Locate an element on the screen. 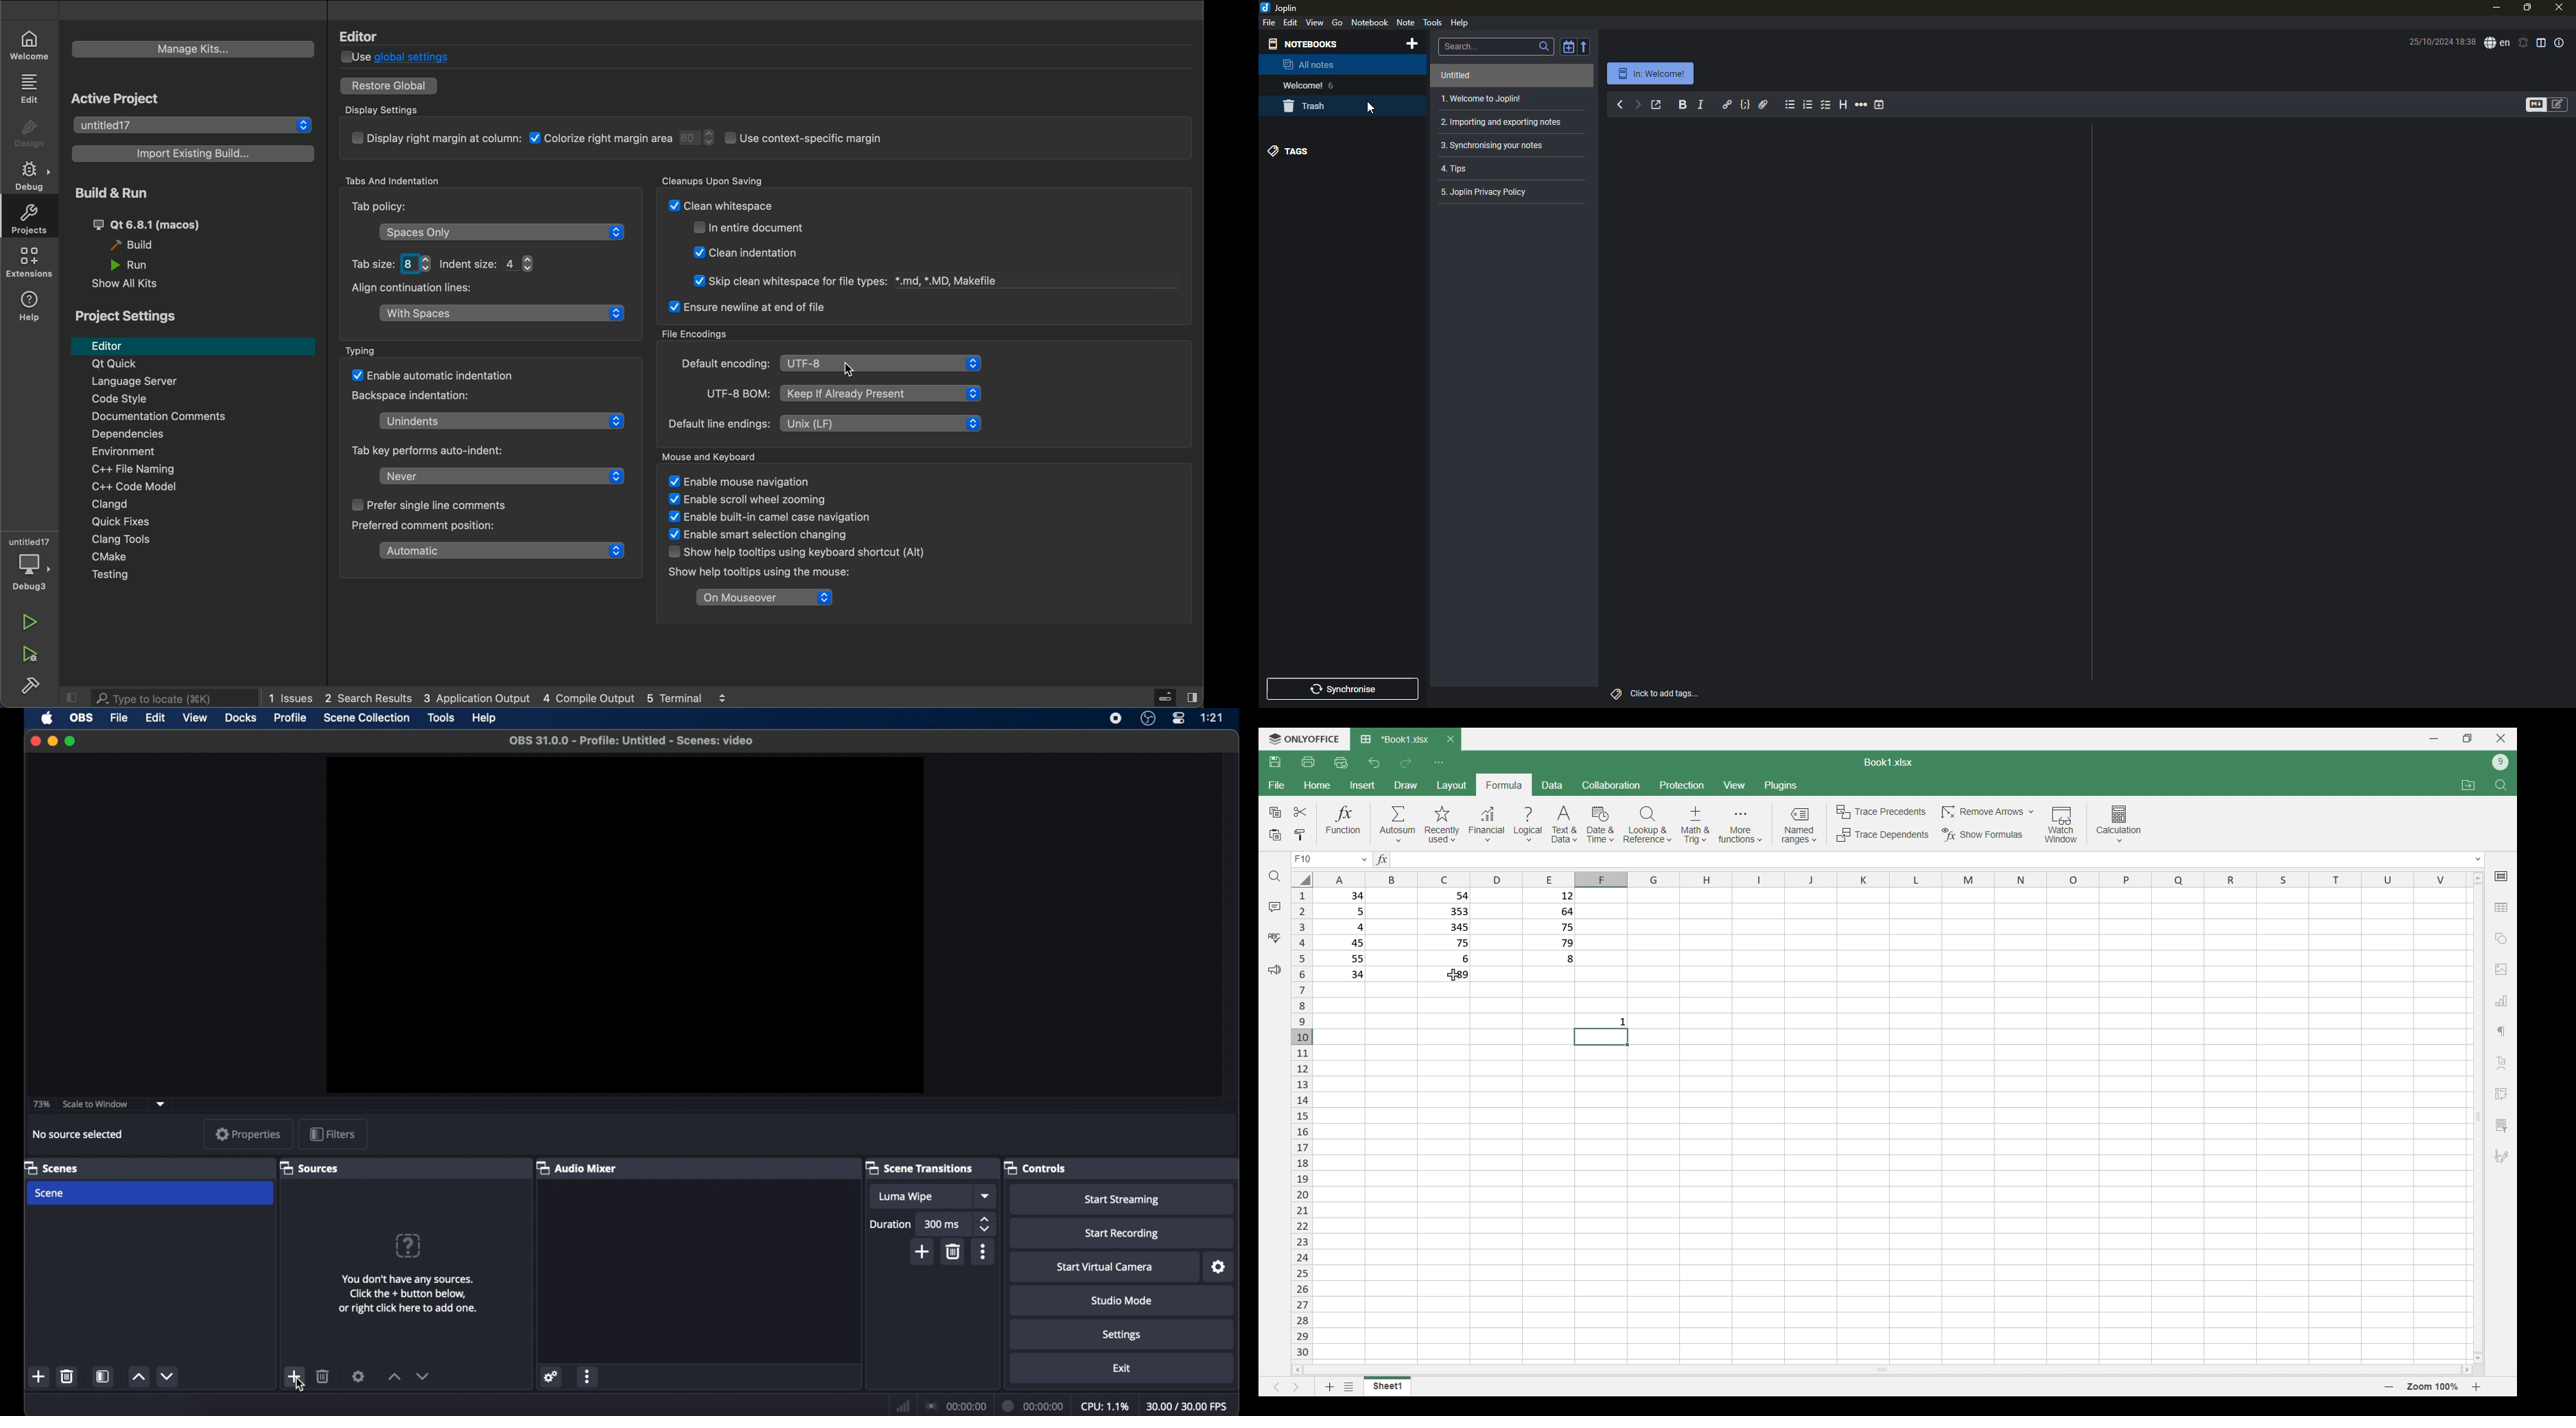 This screenshot has width=2576, height=1428. forward is located at coordinates (1638, 104).